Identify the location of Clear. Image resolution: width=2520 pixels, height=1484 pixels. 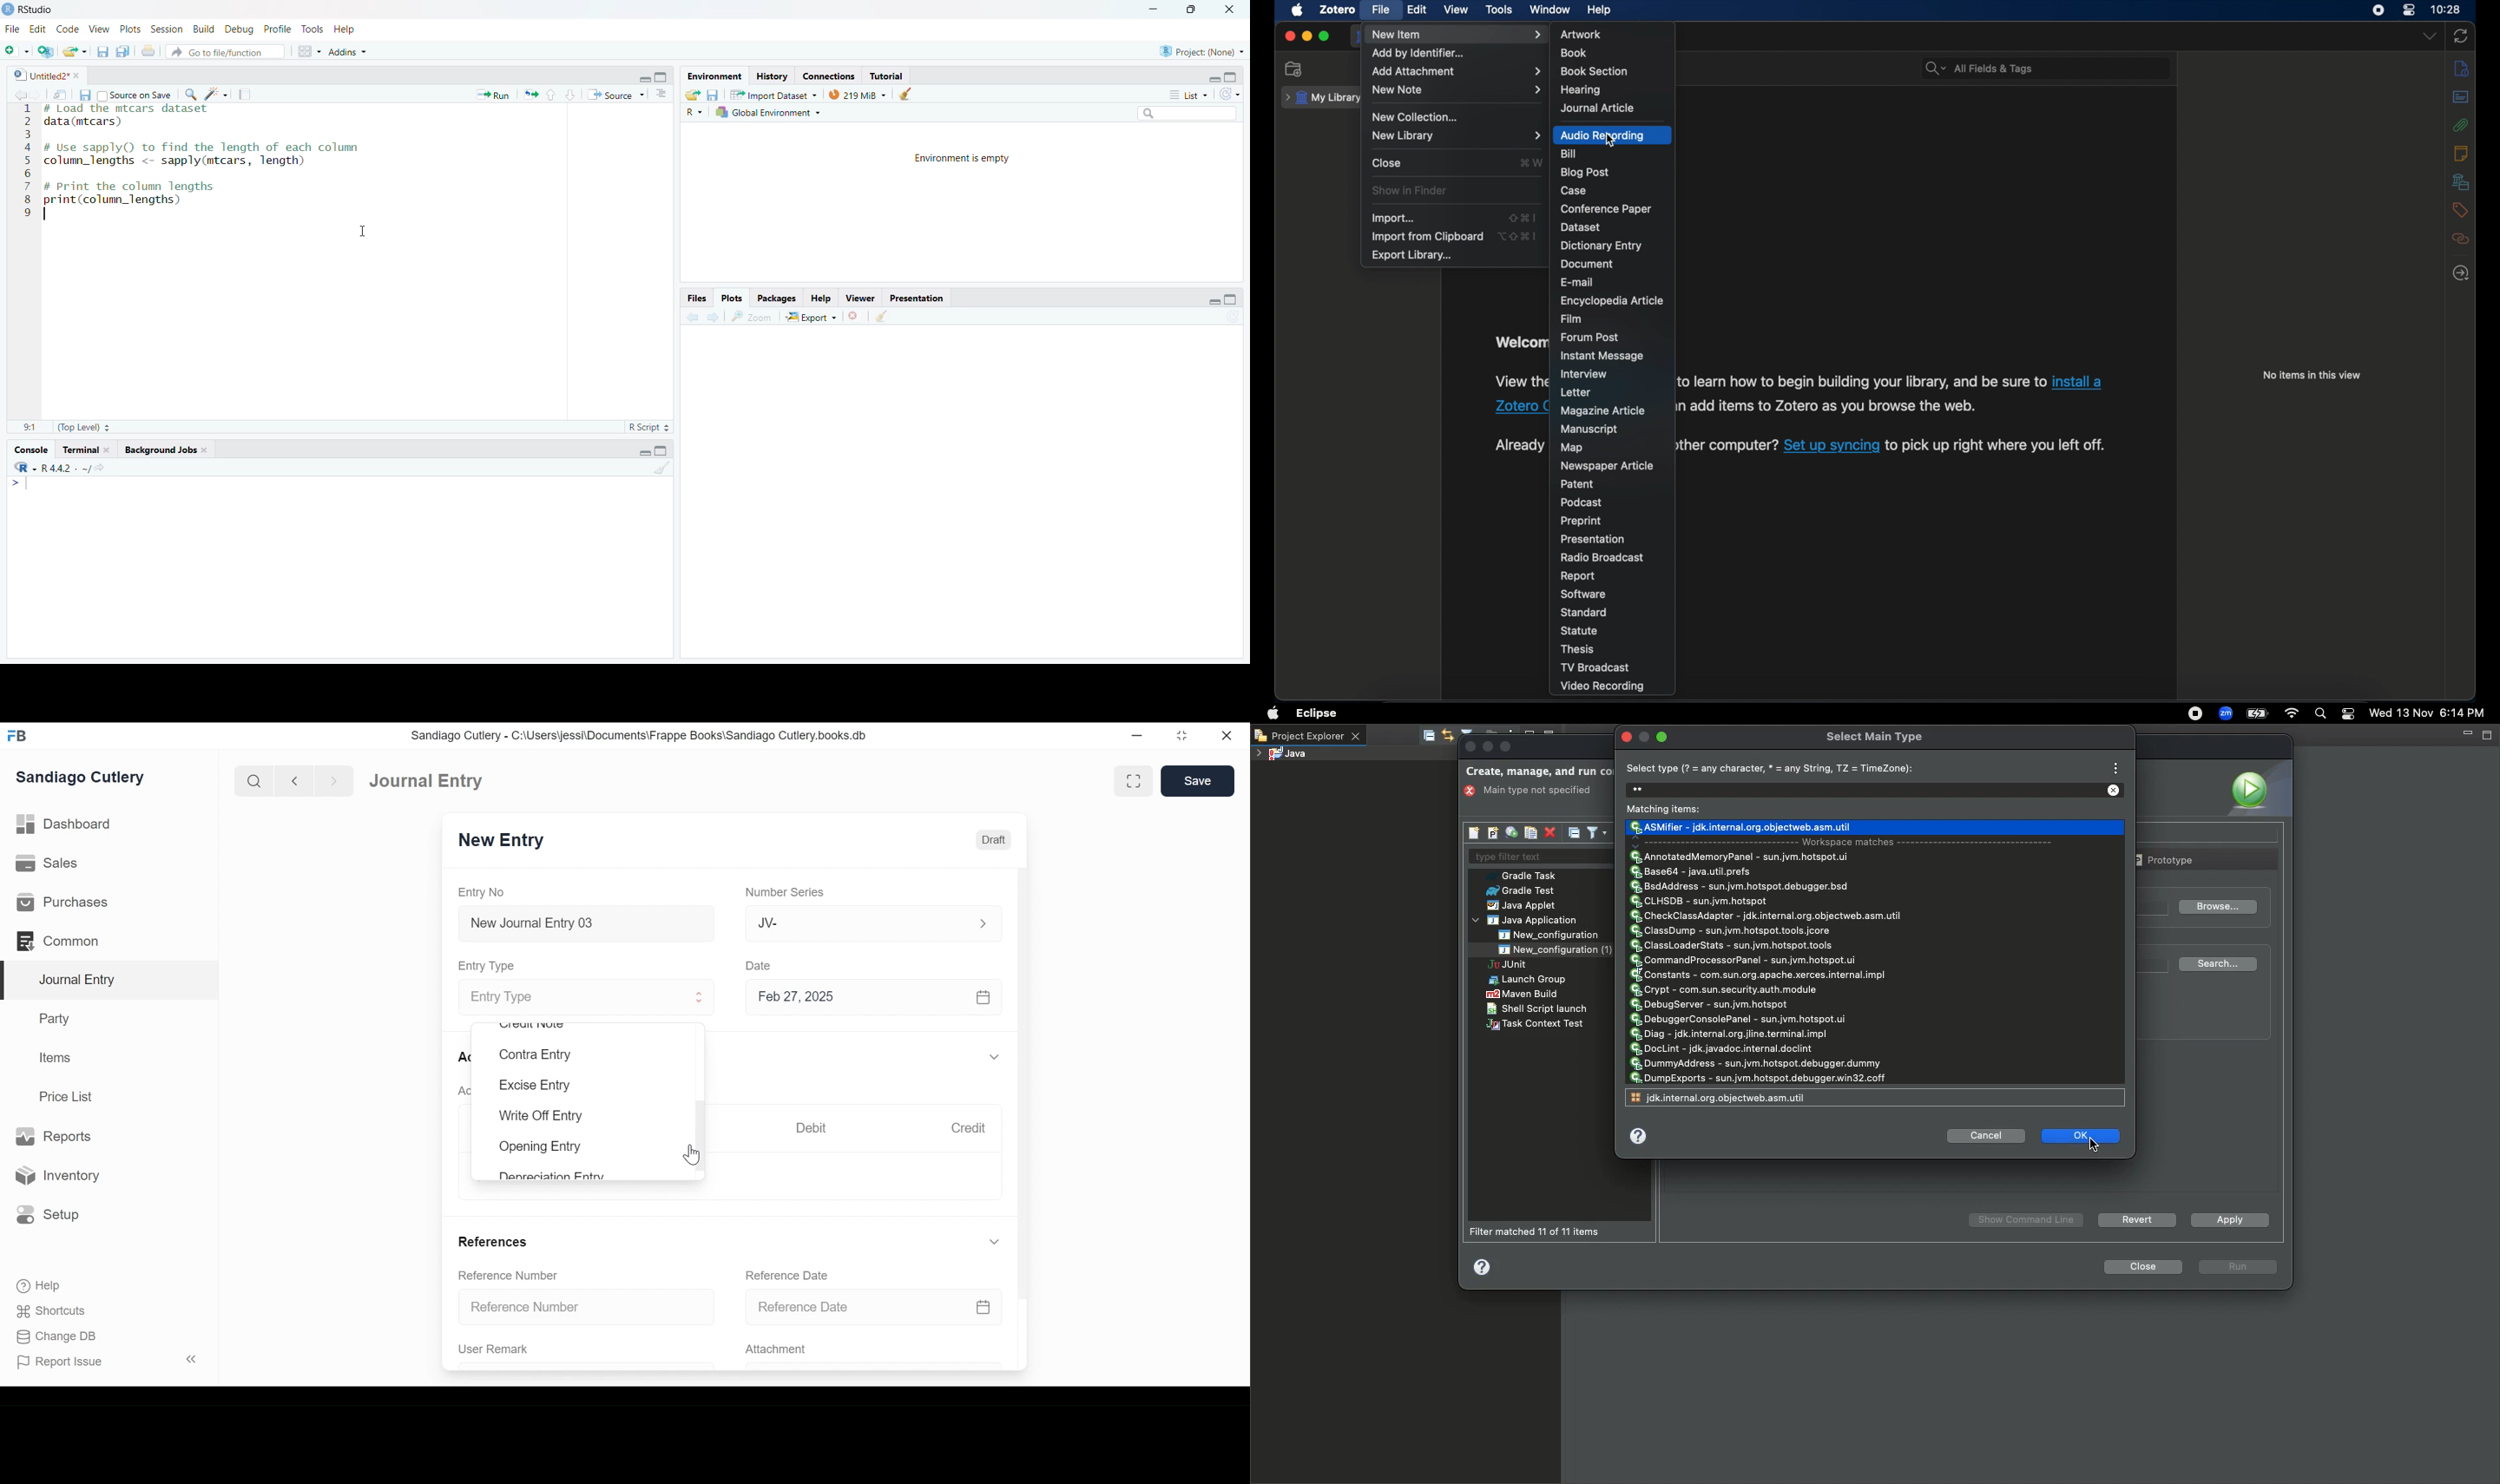
(881, 316).